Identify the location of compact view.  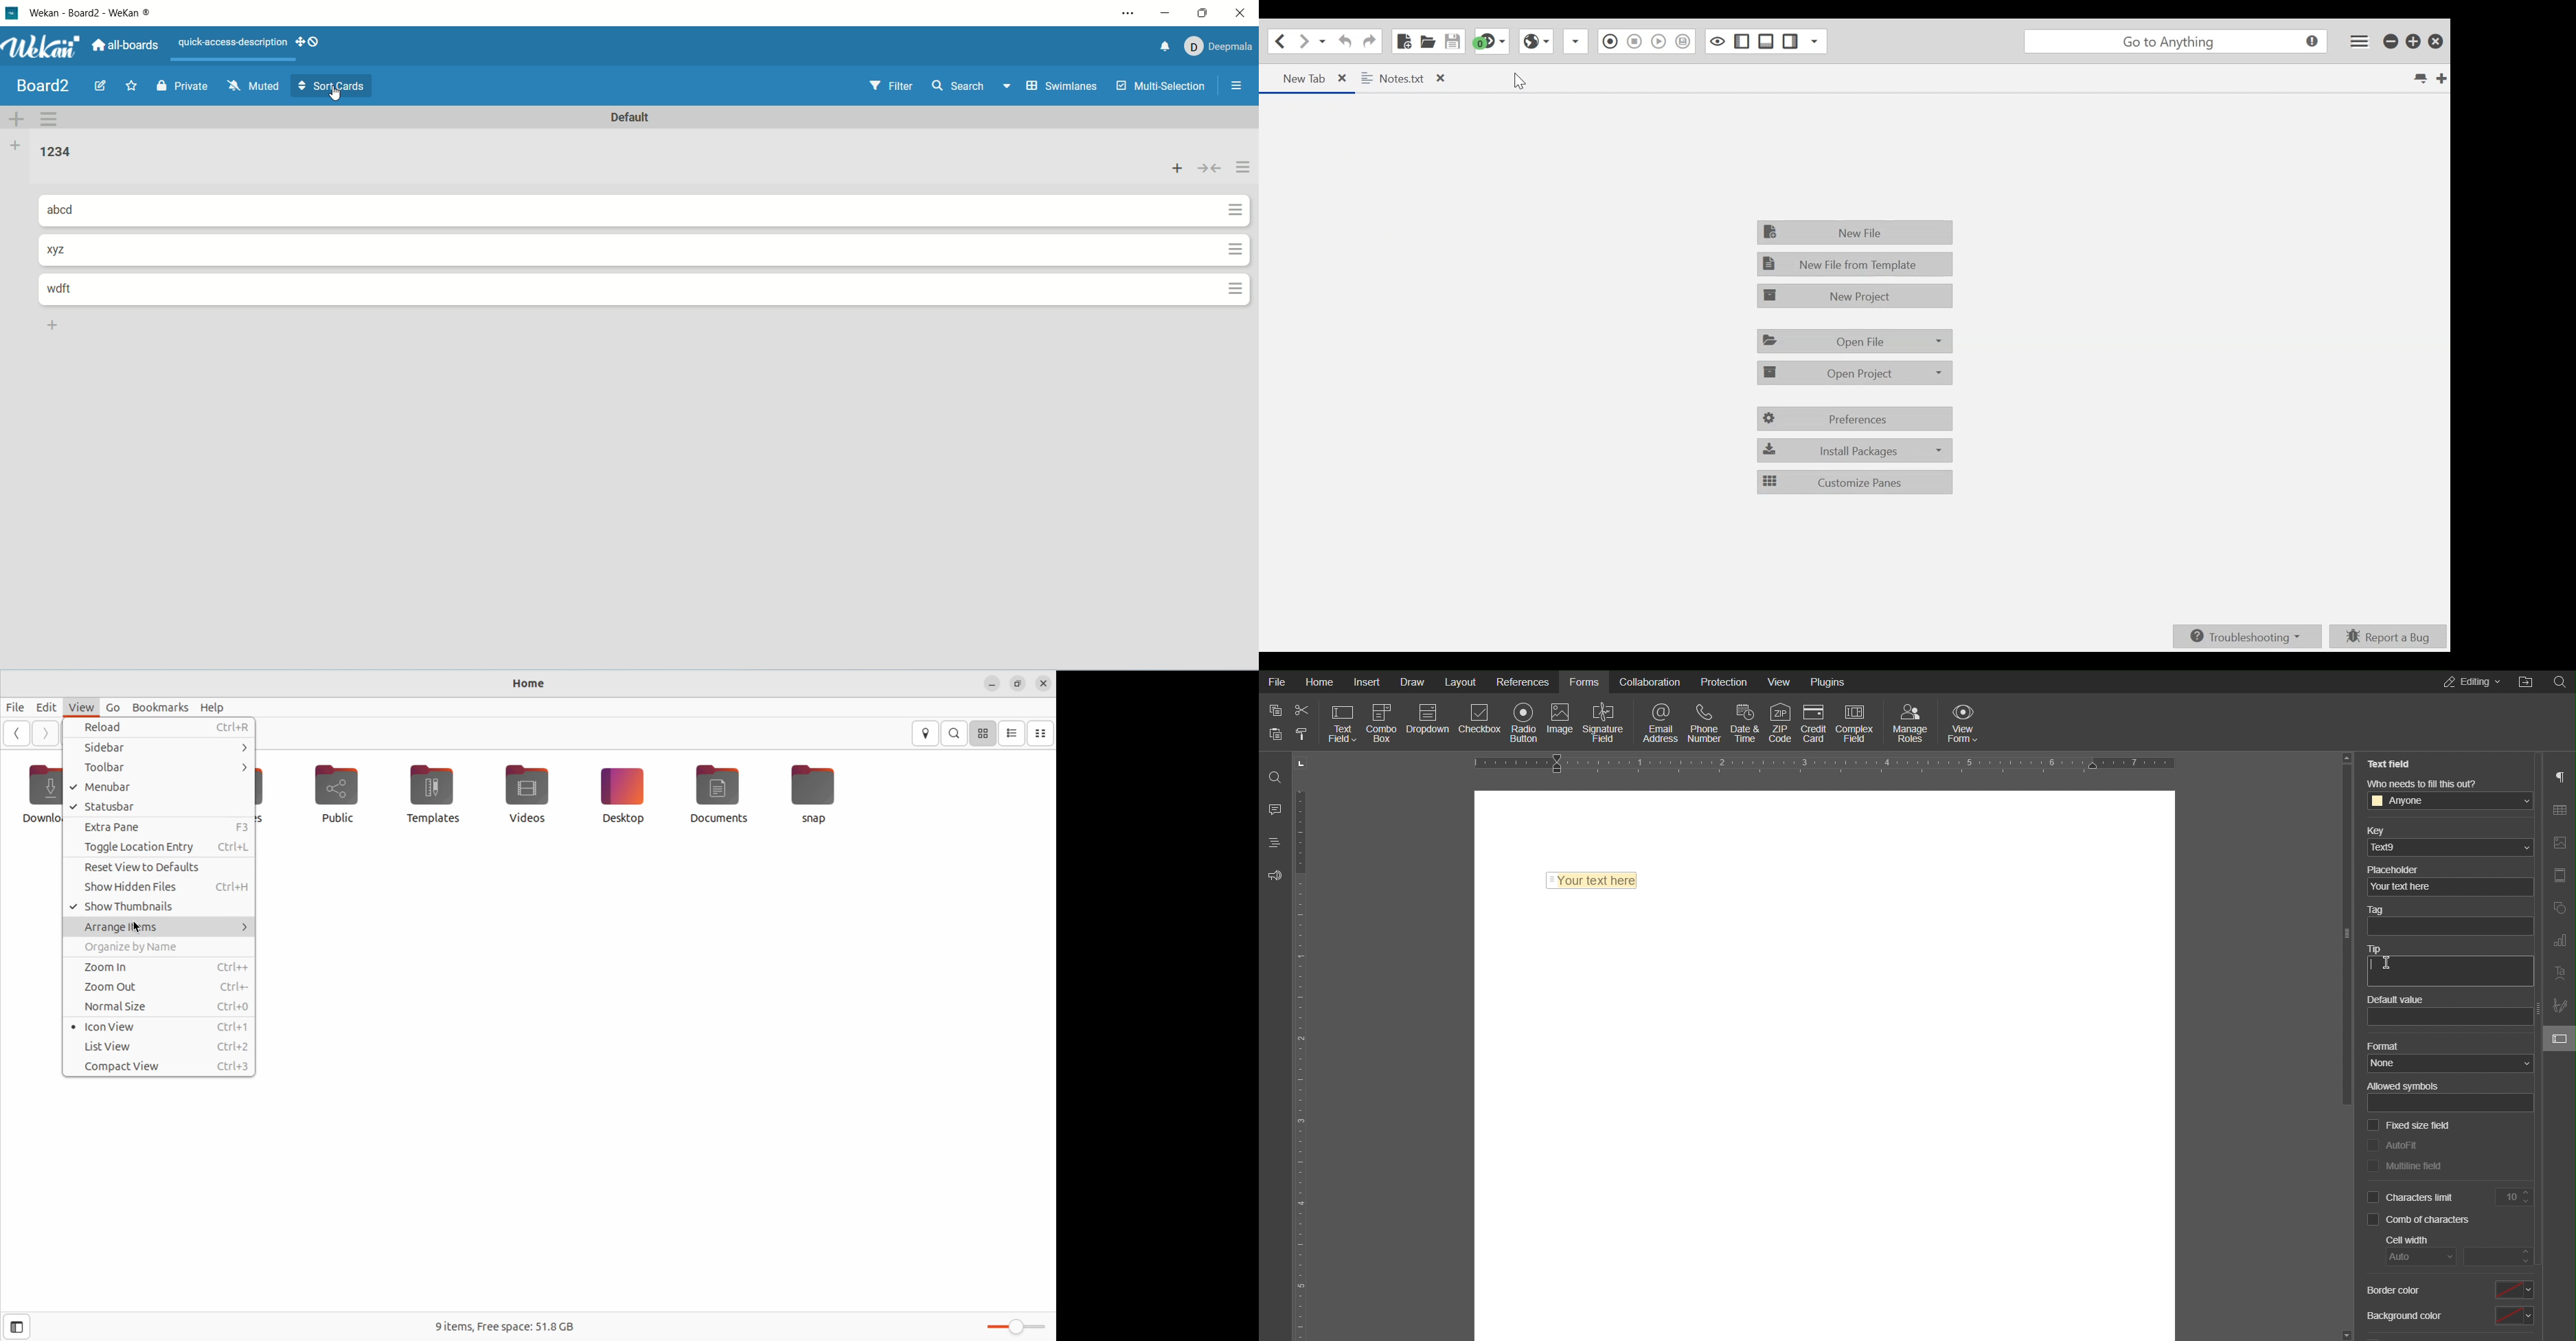
(159, 1067).